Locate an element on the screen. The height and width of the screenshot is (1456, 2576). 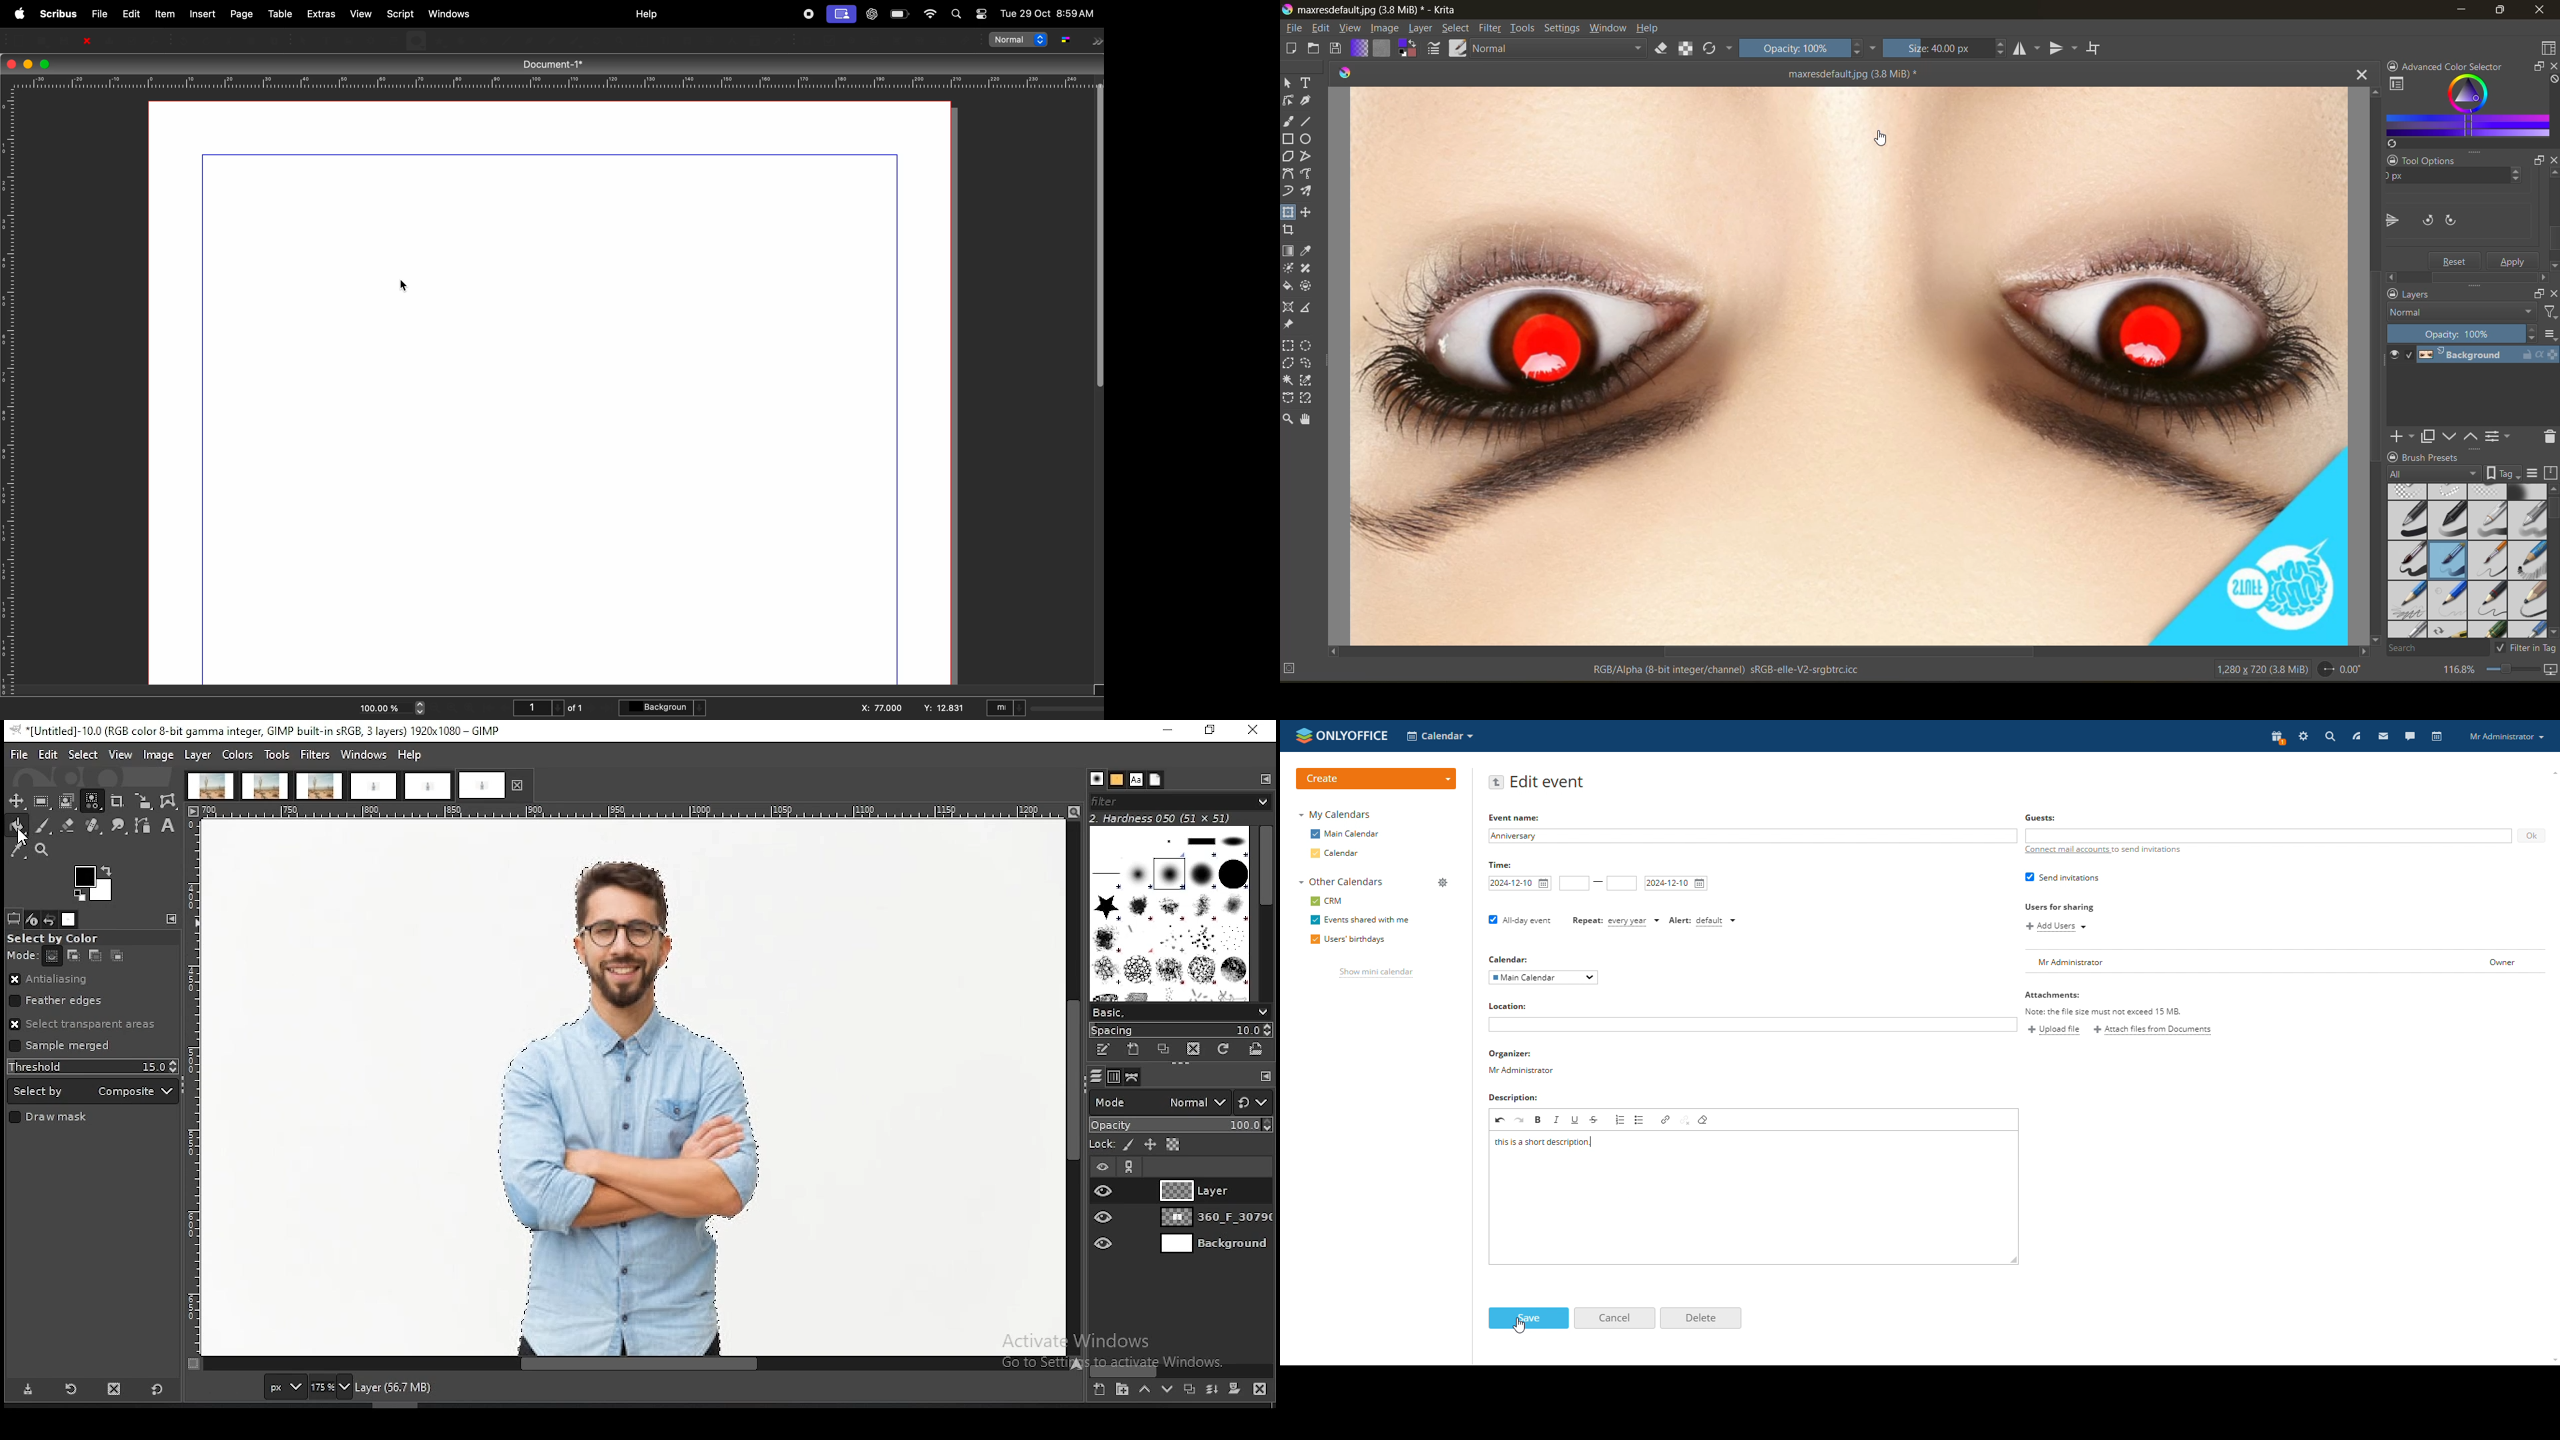
image is located at coordinates (1385, 29).